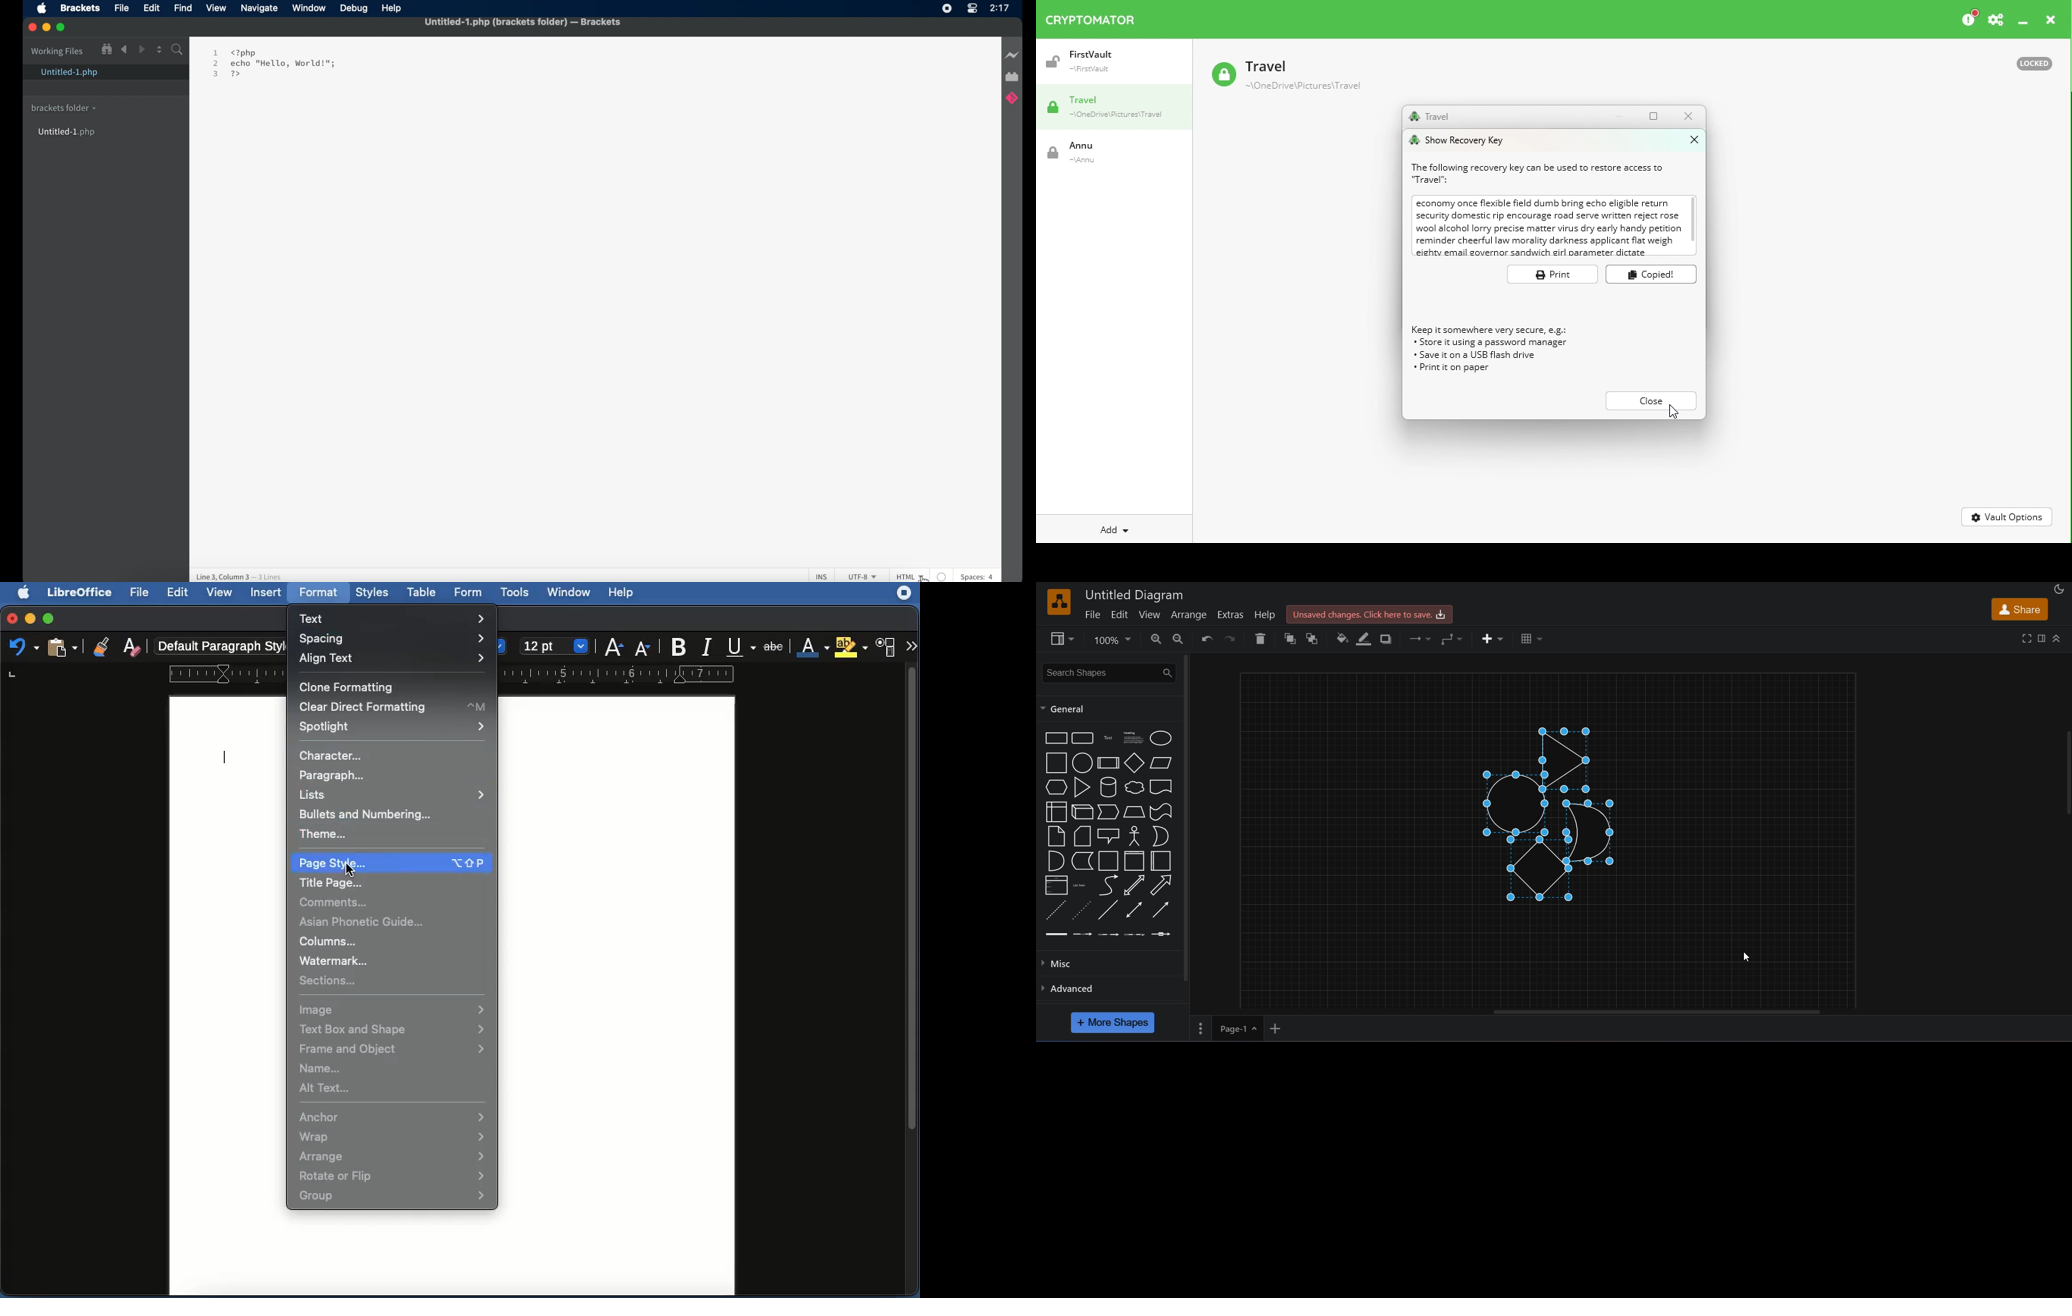 The height and width of the screenshot is (1316, 2072). Describe the element at coordinates (1121, 614) in the screenshot. I see `edit` at that location.